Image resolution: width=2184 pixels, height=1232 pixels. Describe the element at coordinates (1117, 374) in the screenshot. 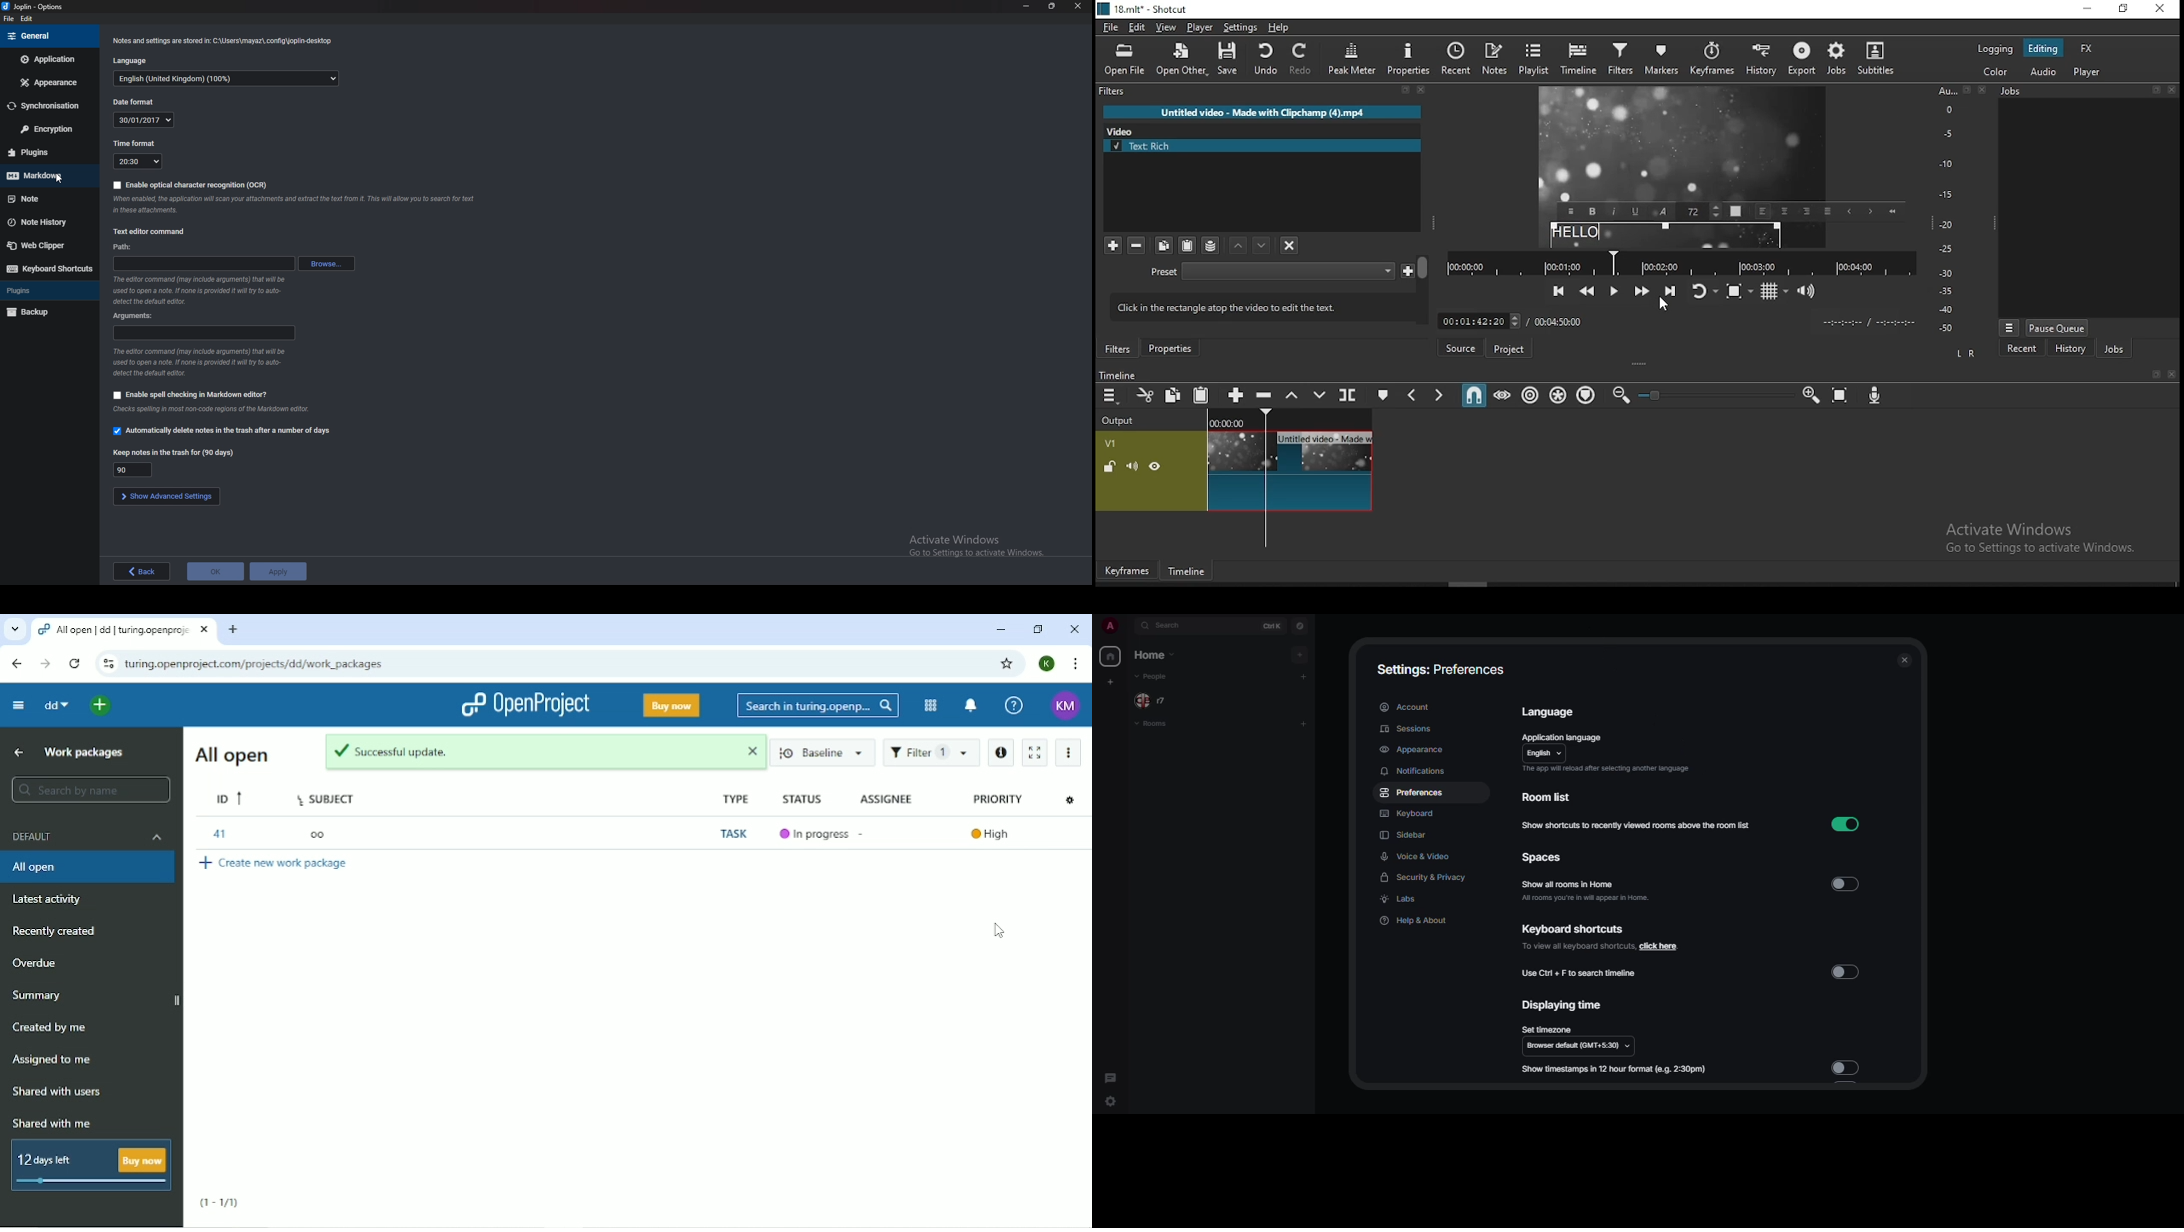

I see `Timeline` at that location.